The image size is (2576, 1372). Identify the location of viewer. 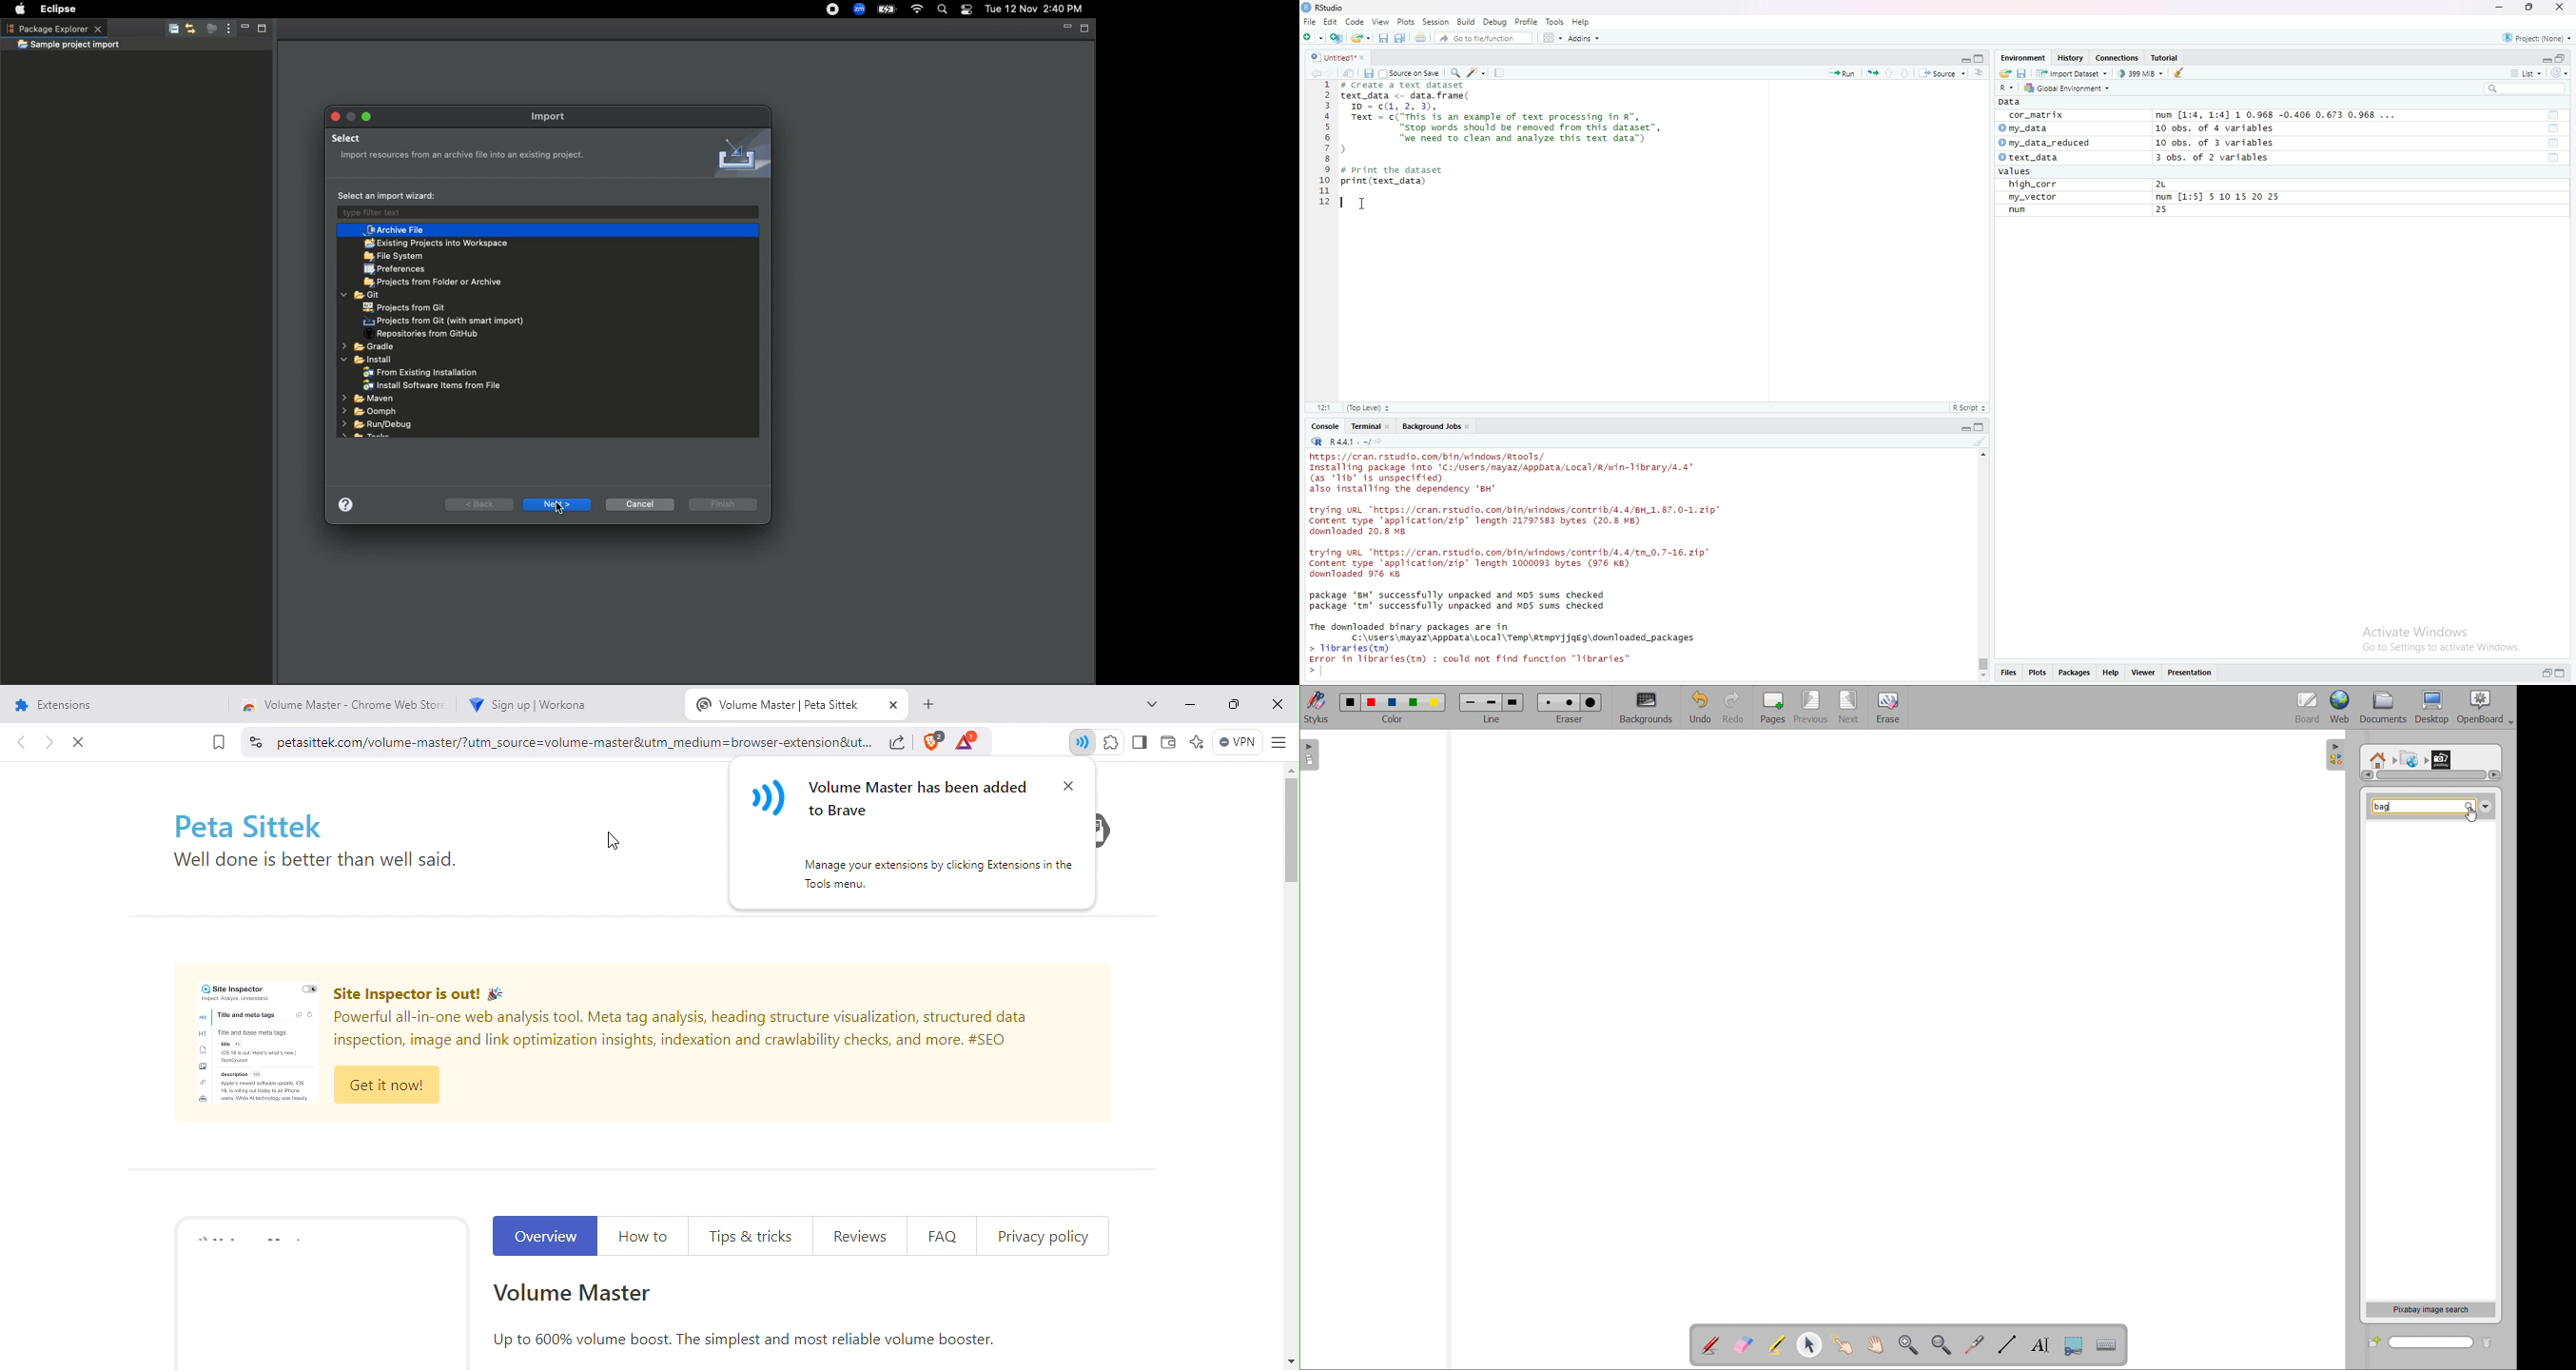
(2143, 672).